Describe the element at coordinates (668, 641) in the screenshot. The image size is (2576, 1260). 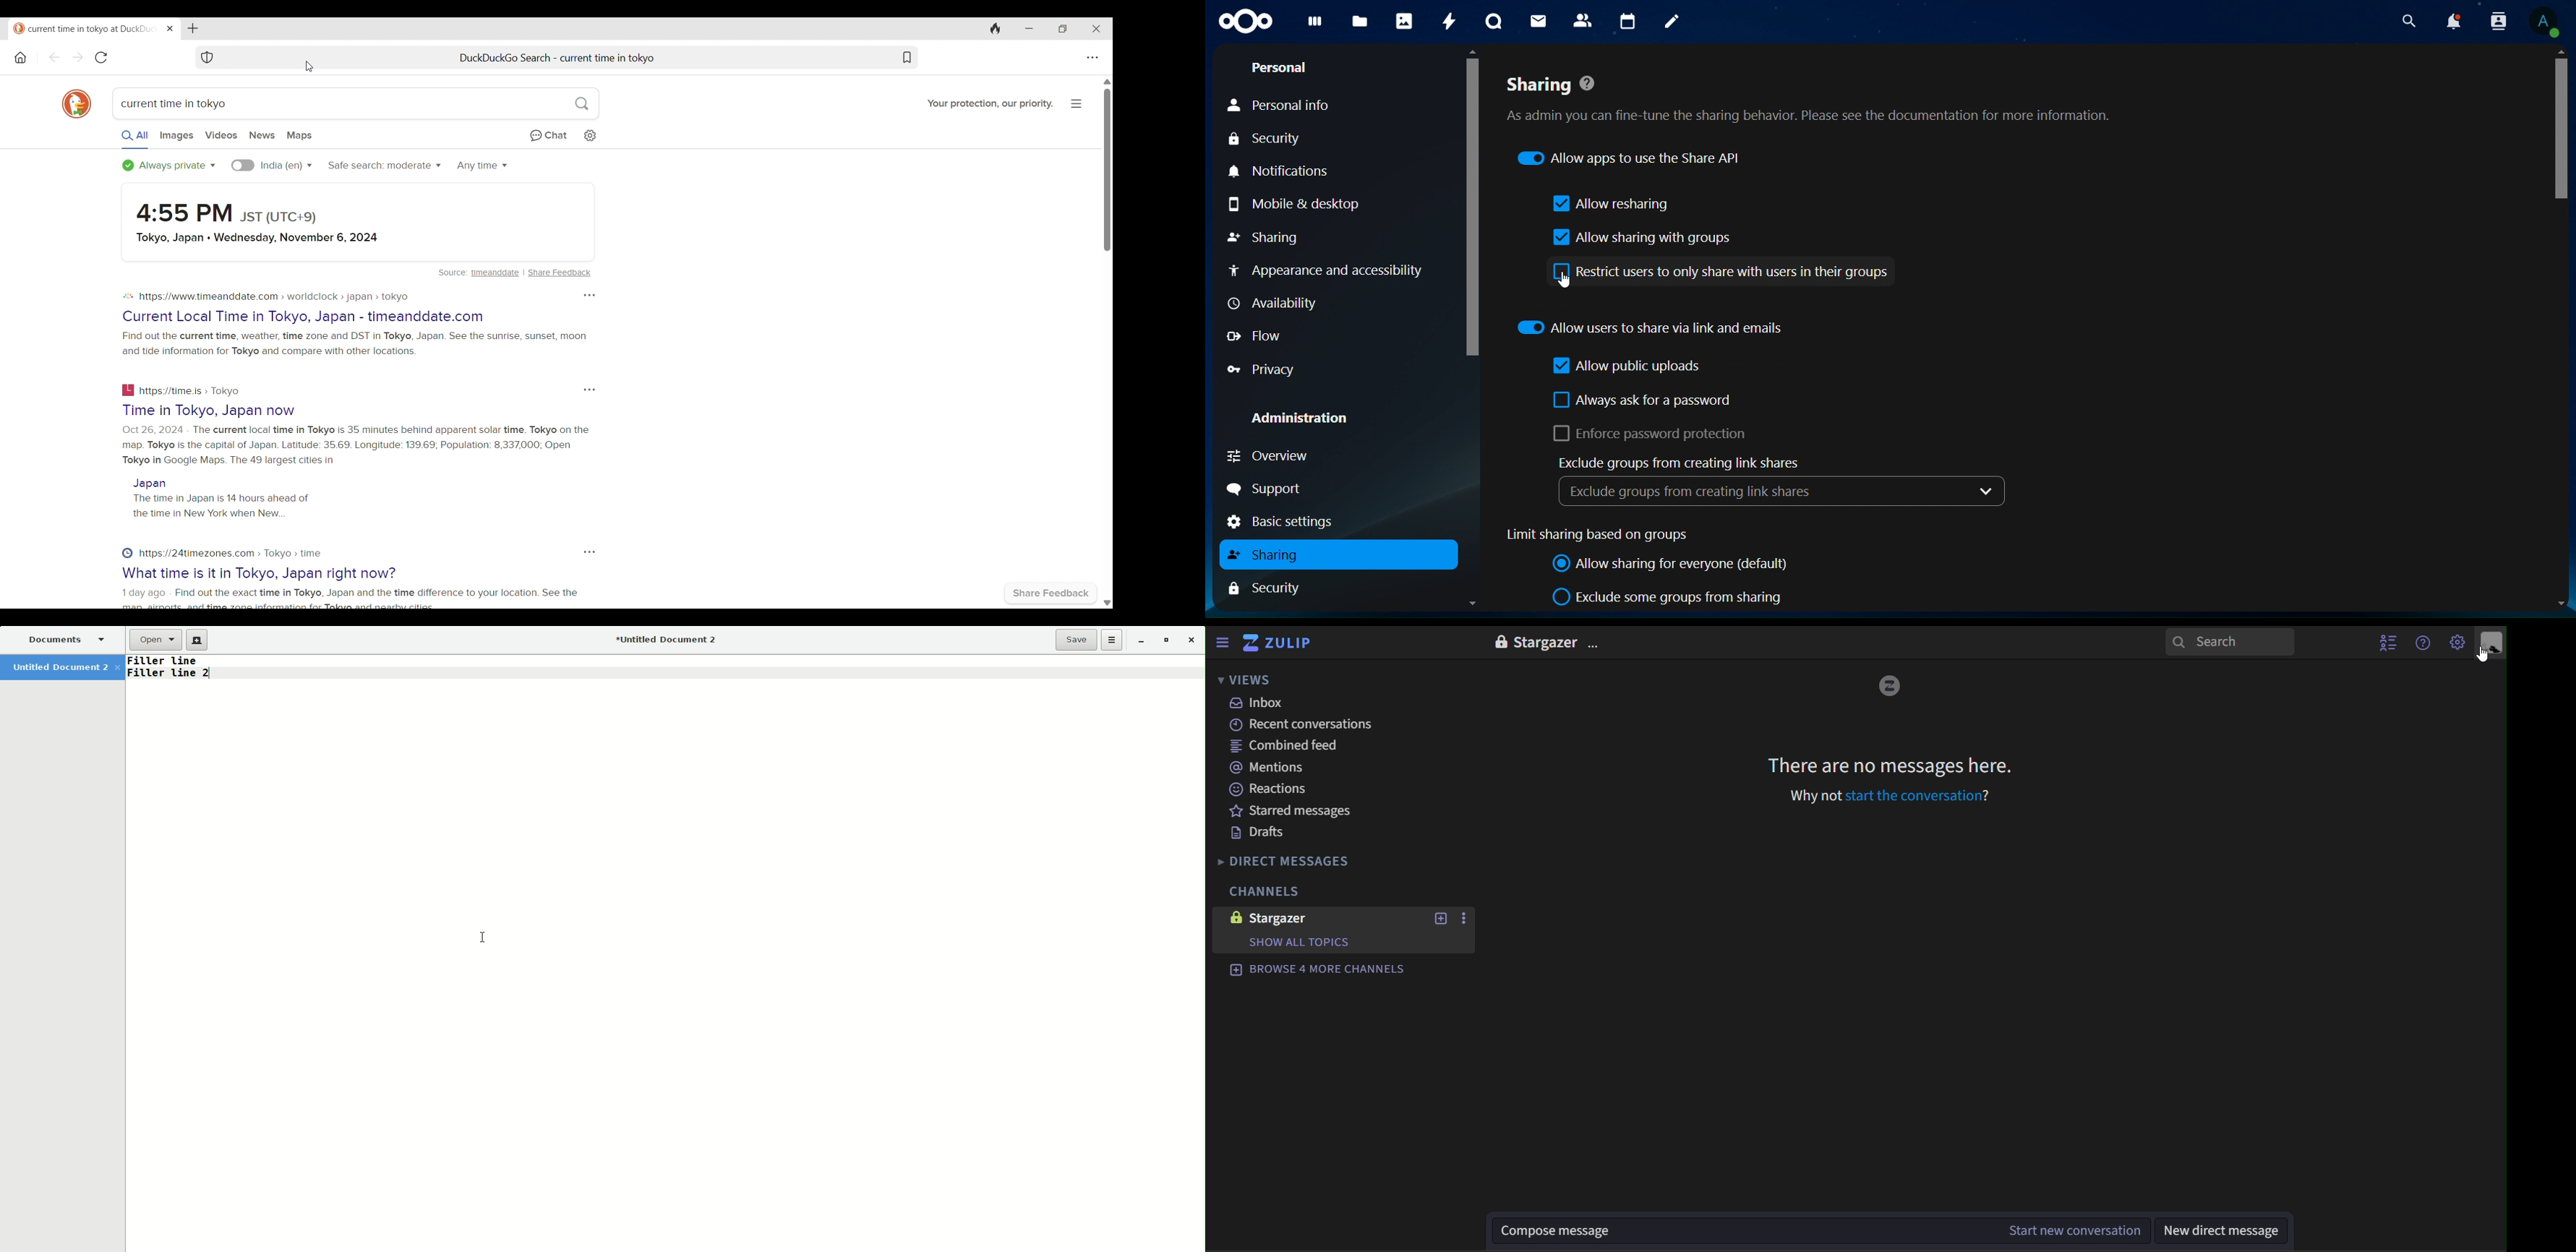
I see `Untitled Document 2` at that location.